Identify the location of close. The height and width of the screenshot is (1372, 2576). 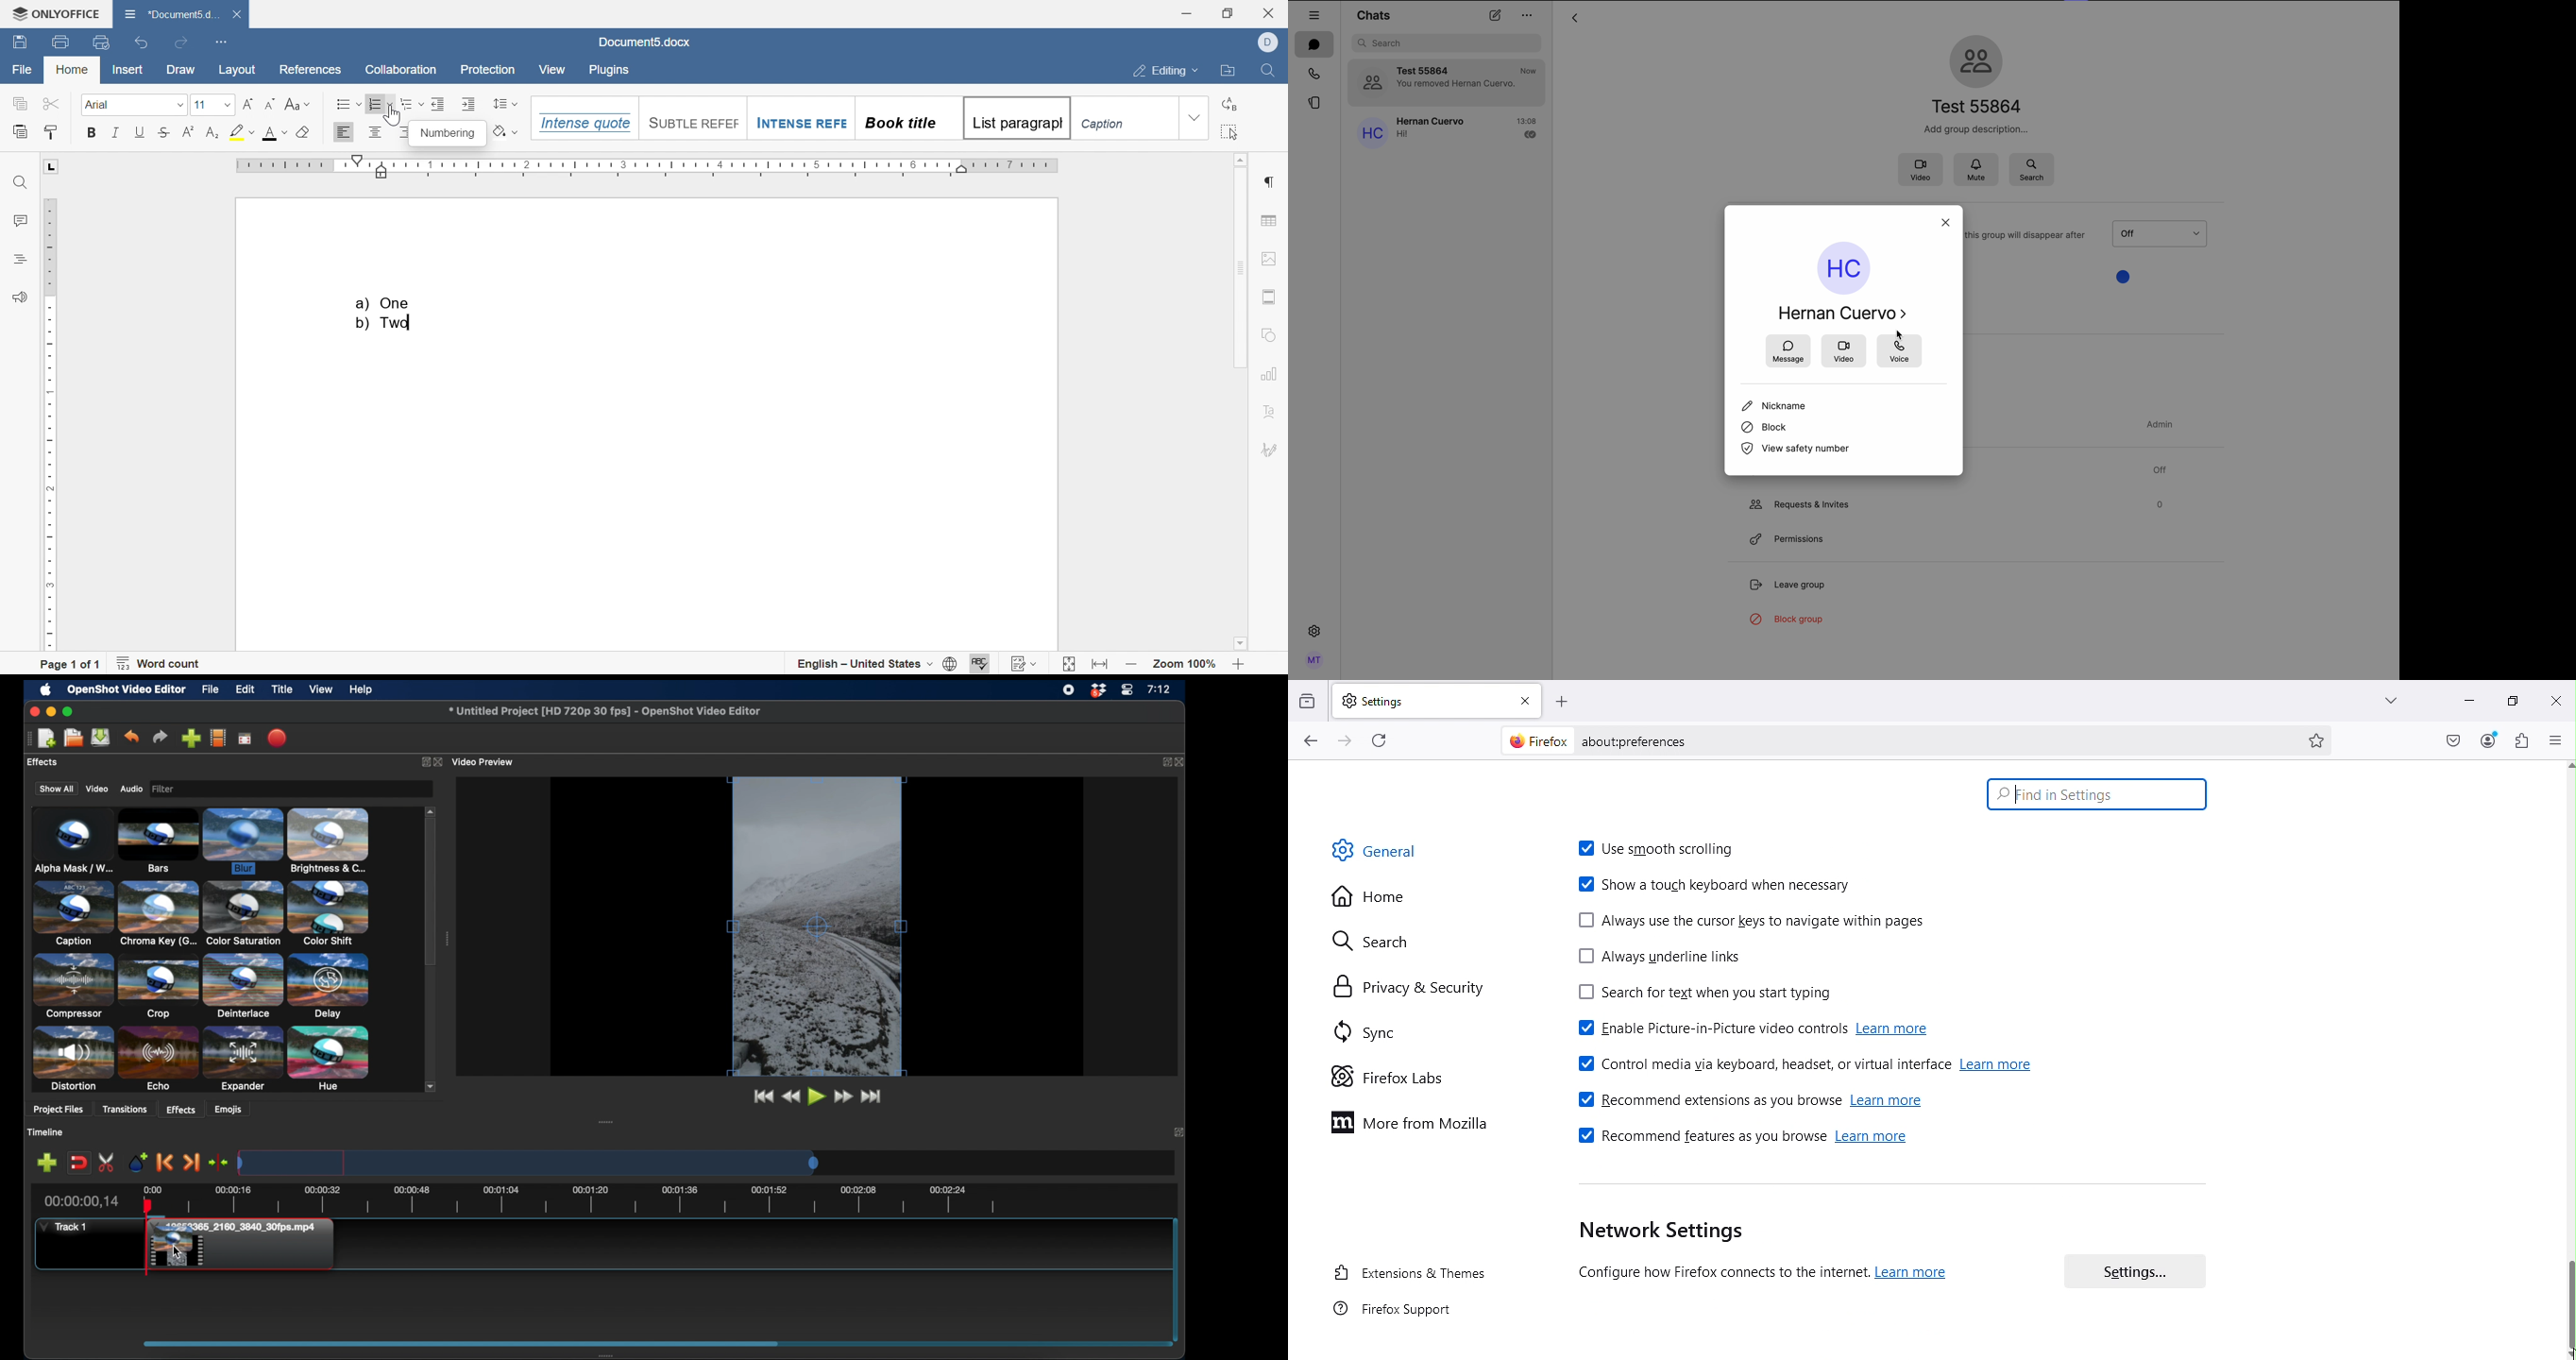
(237, 13).